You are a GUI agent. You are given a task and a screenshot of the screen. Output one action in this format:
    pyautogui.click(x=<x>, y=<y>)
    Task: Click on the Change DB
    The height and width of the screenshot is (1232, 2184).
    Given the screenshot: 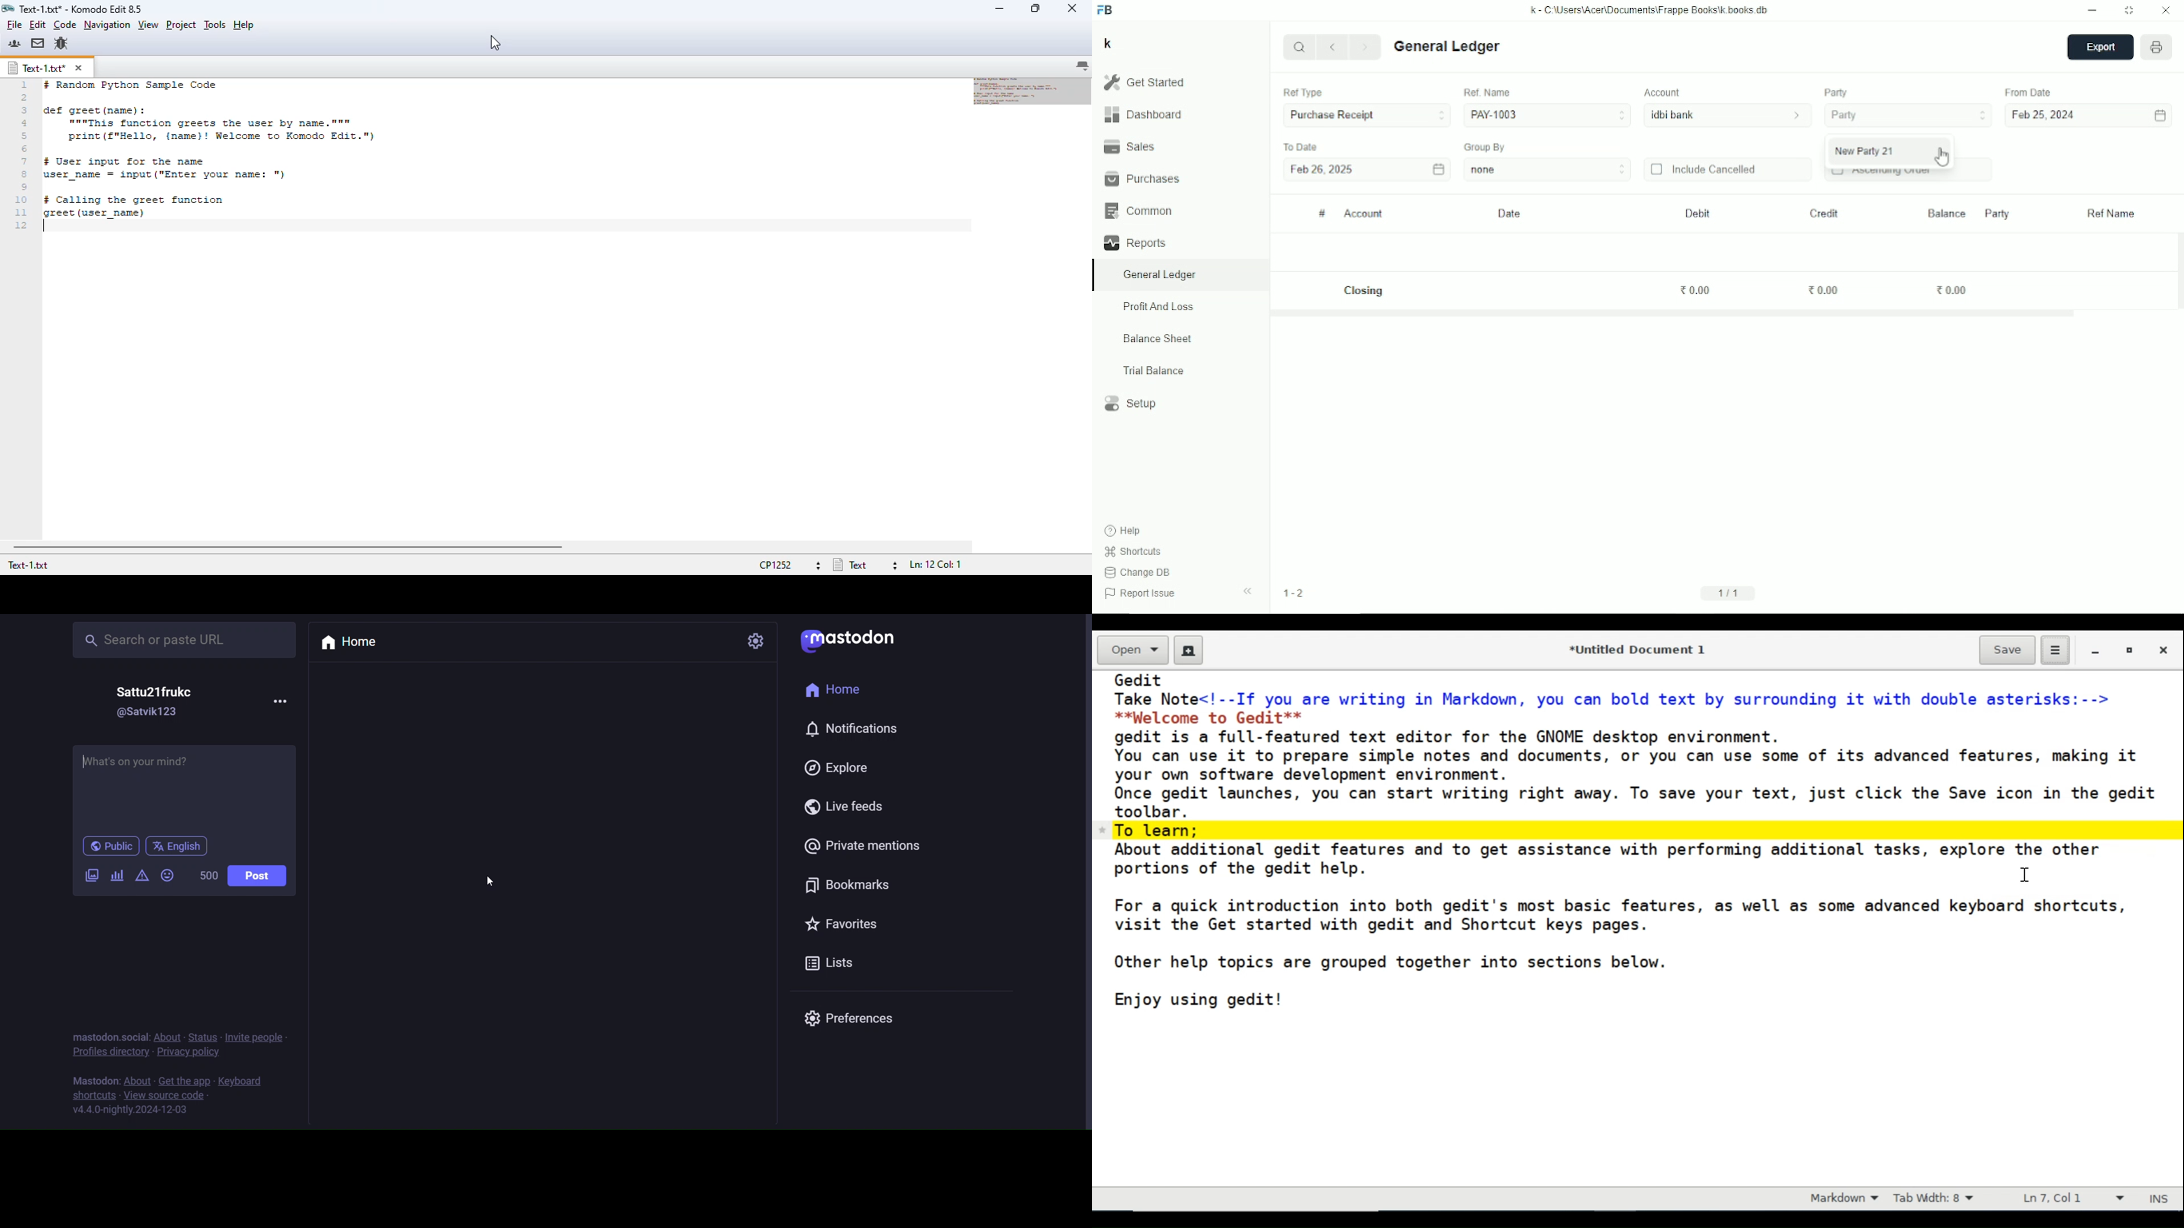 What is the action you would take?
    pyautogui.click(x=1138, y=572)
    